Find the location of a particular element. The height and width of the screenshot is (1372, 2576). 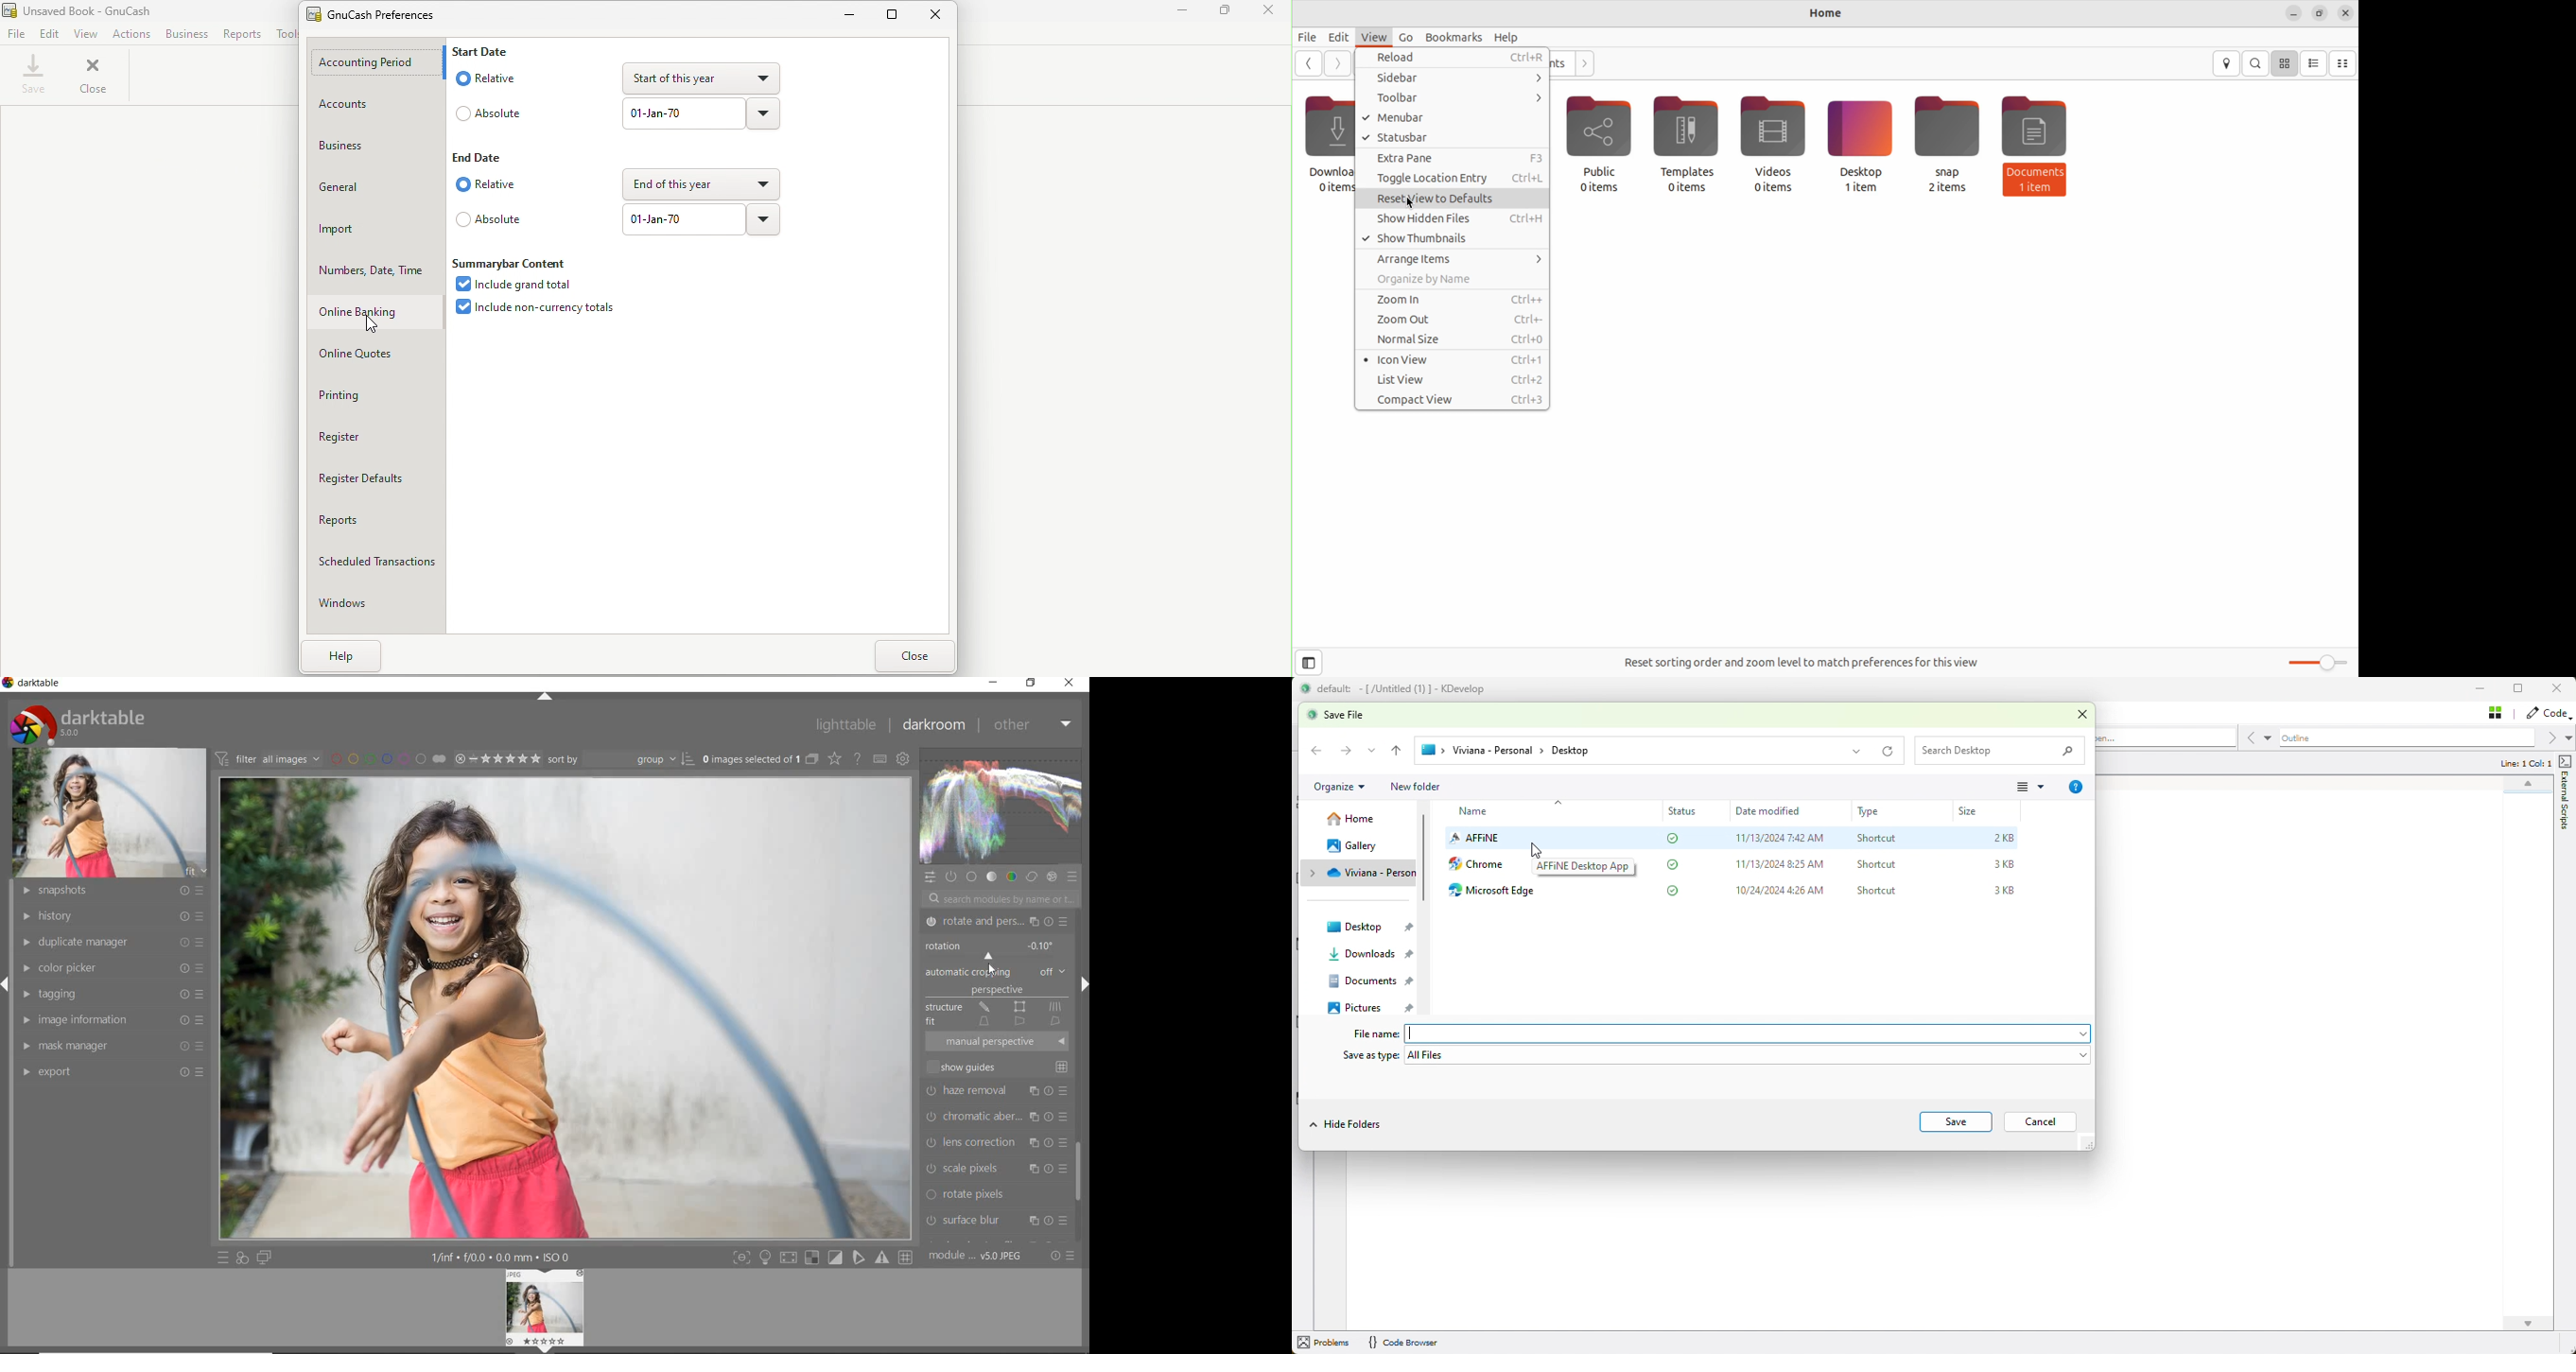

Drop down is located at coordinates (763, 113).